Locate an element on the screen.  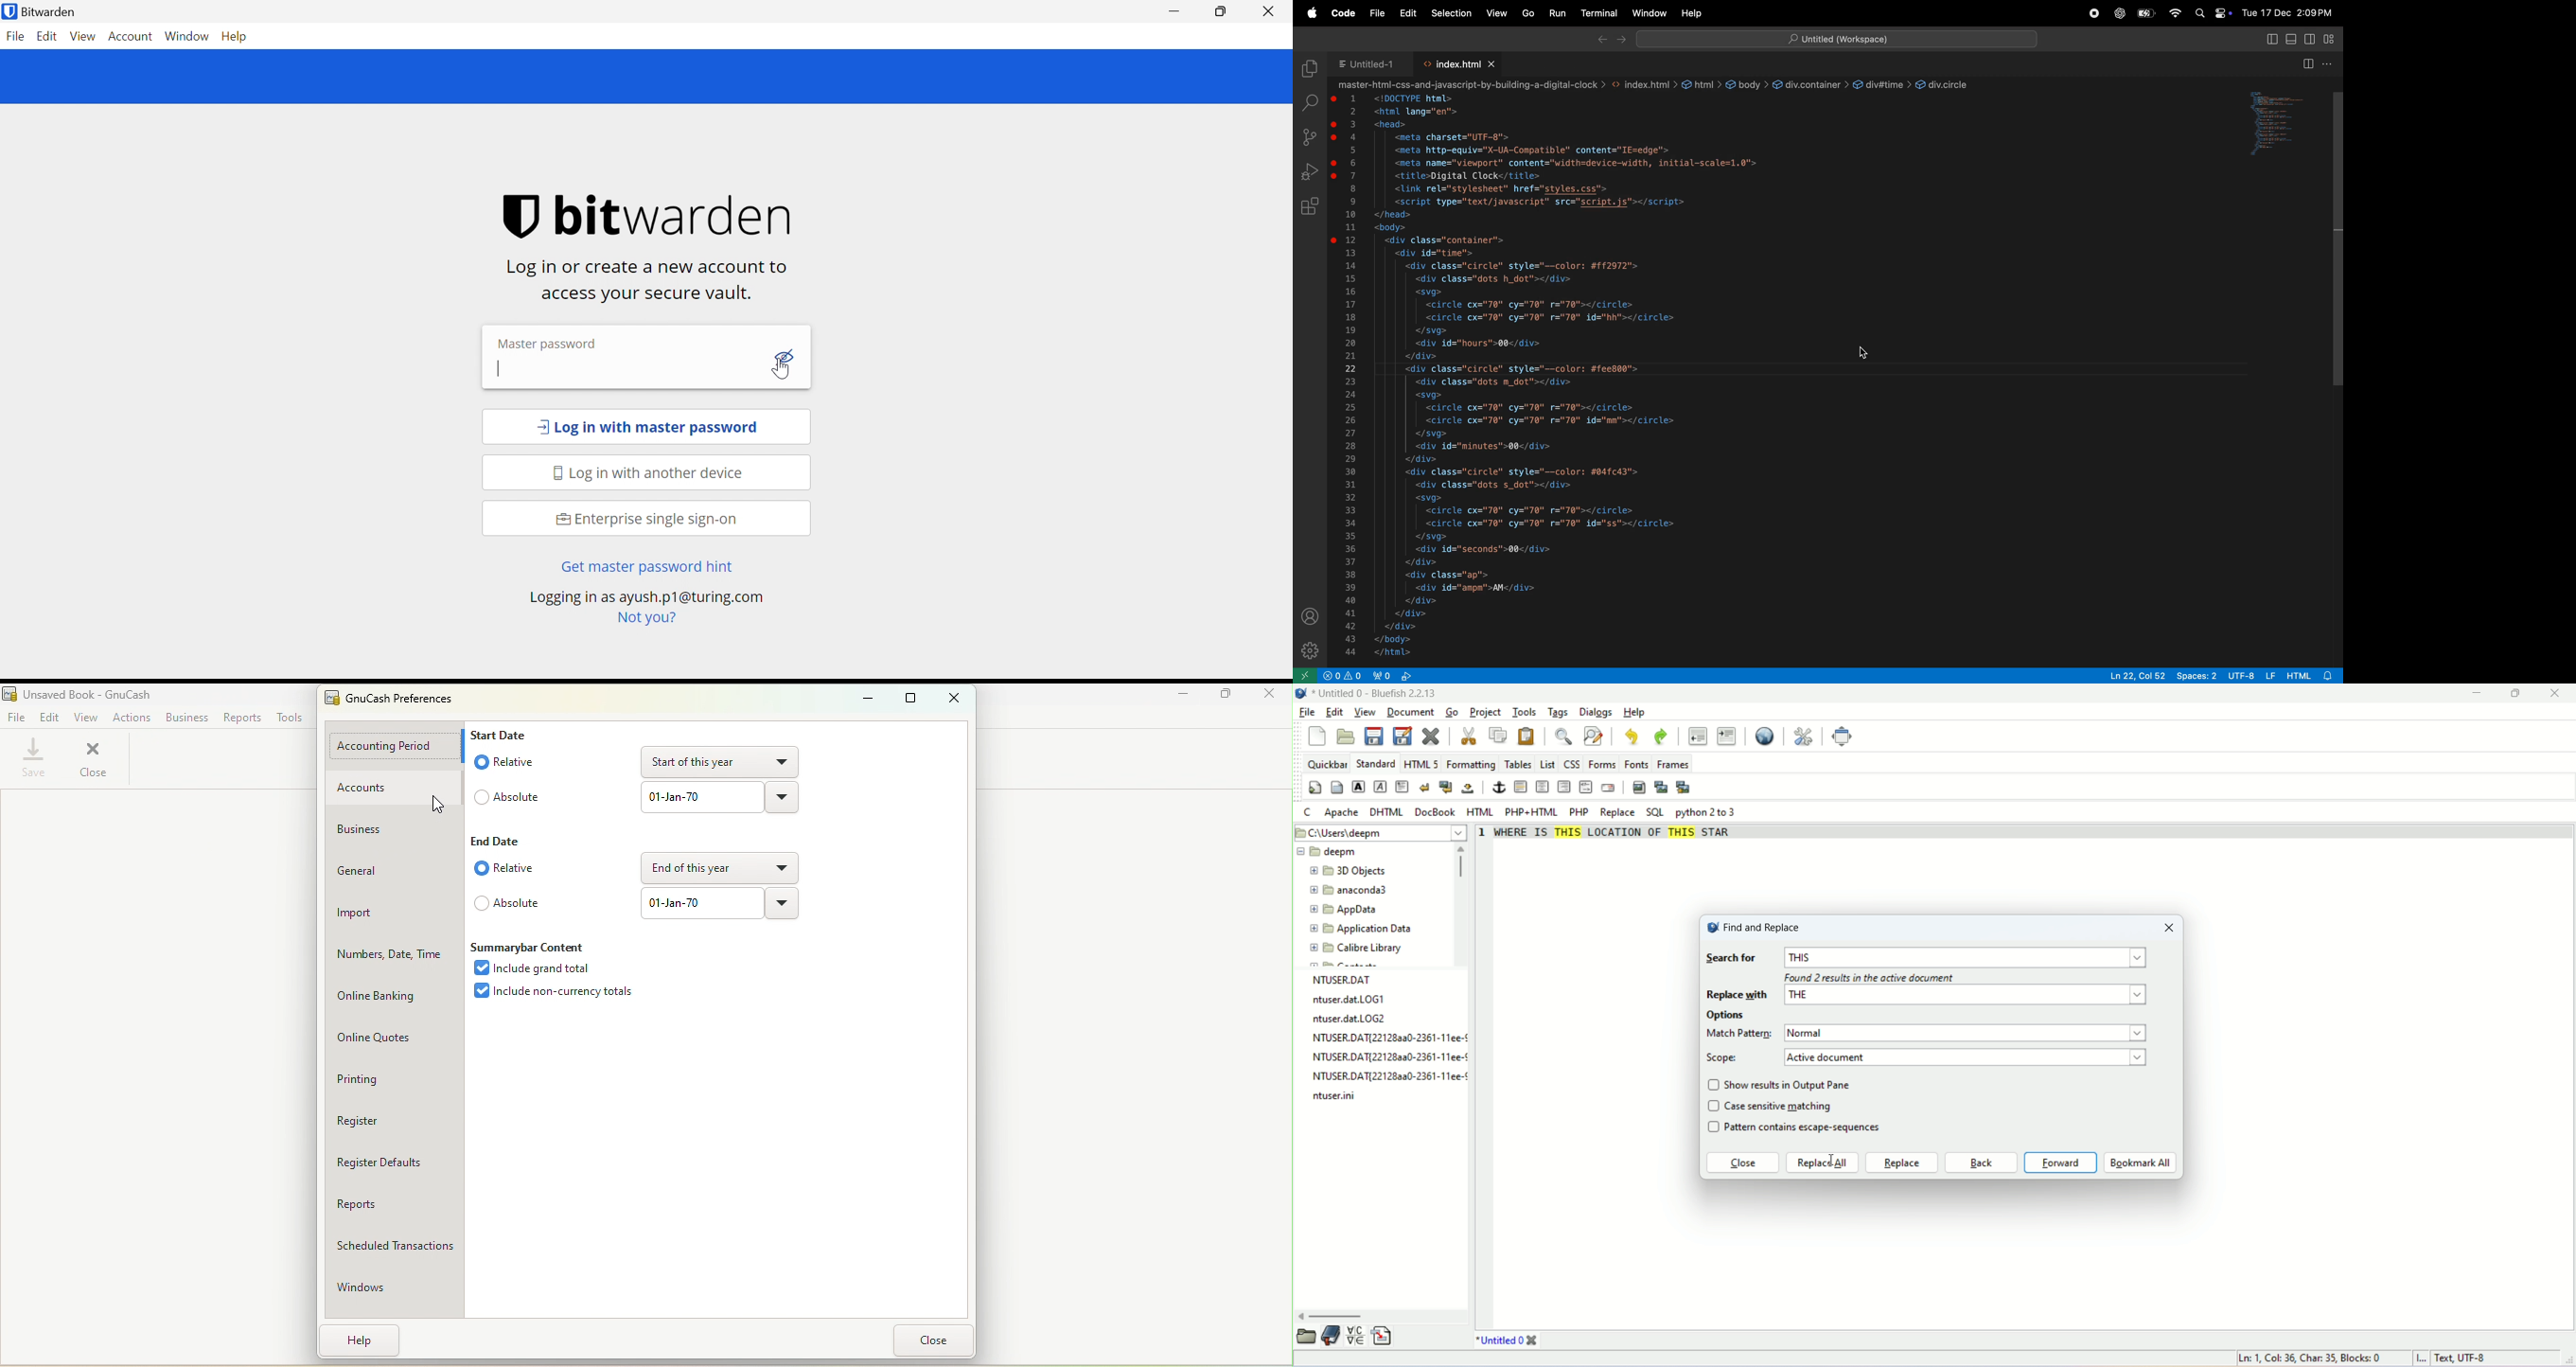
Help is located at coordinates (362, 1340).